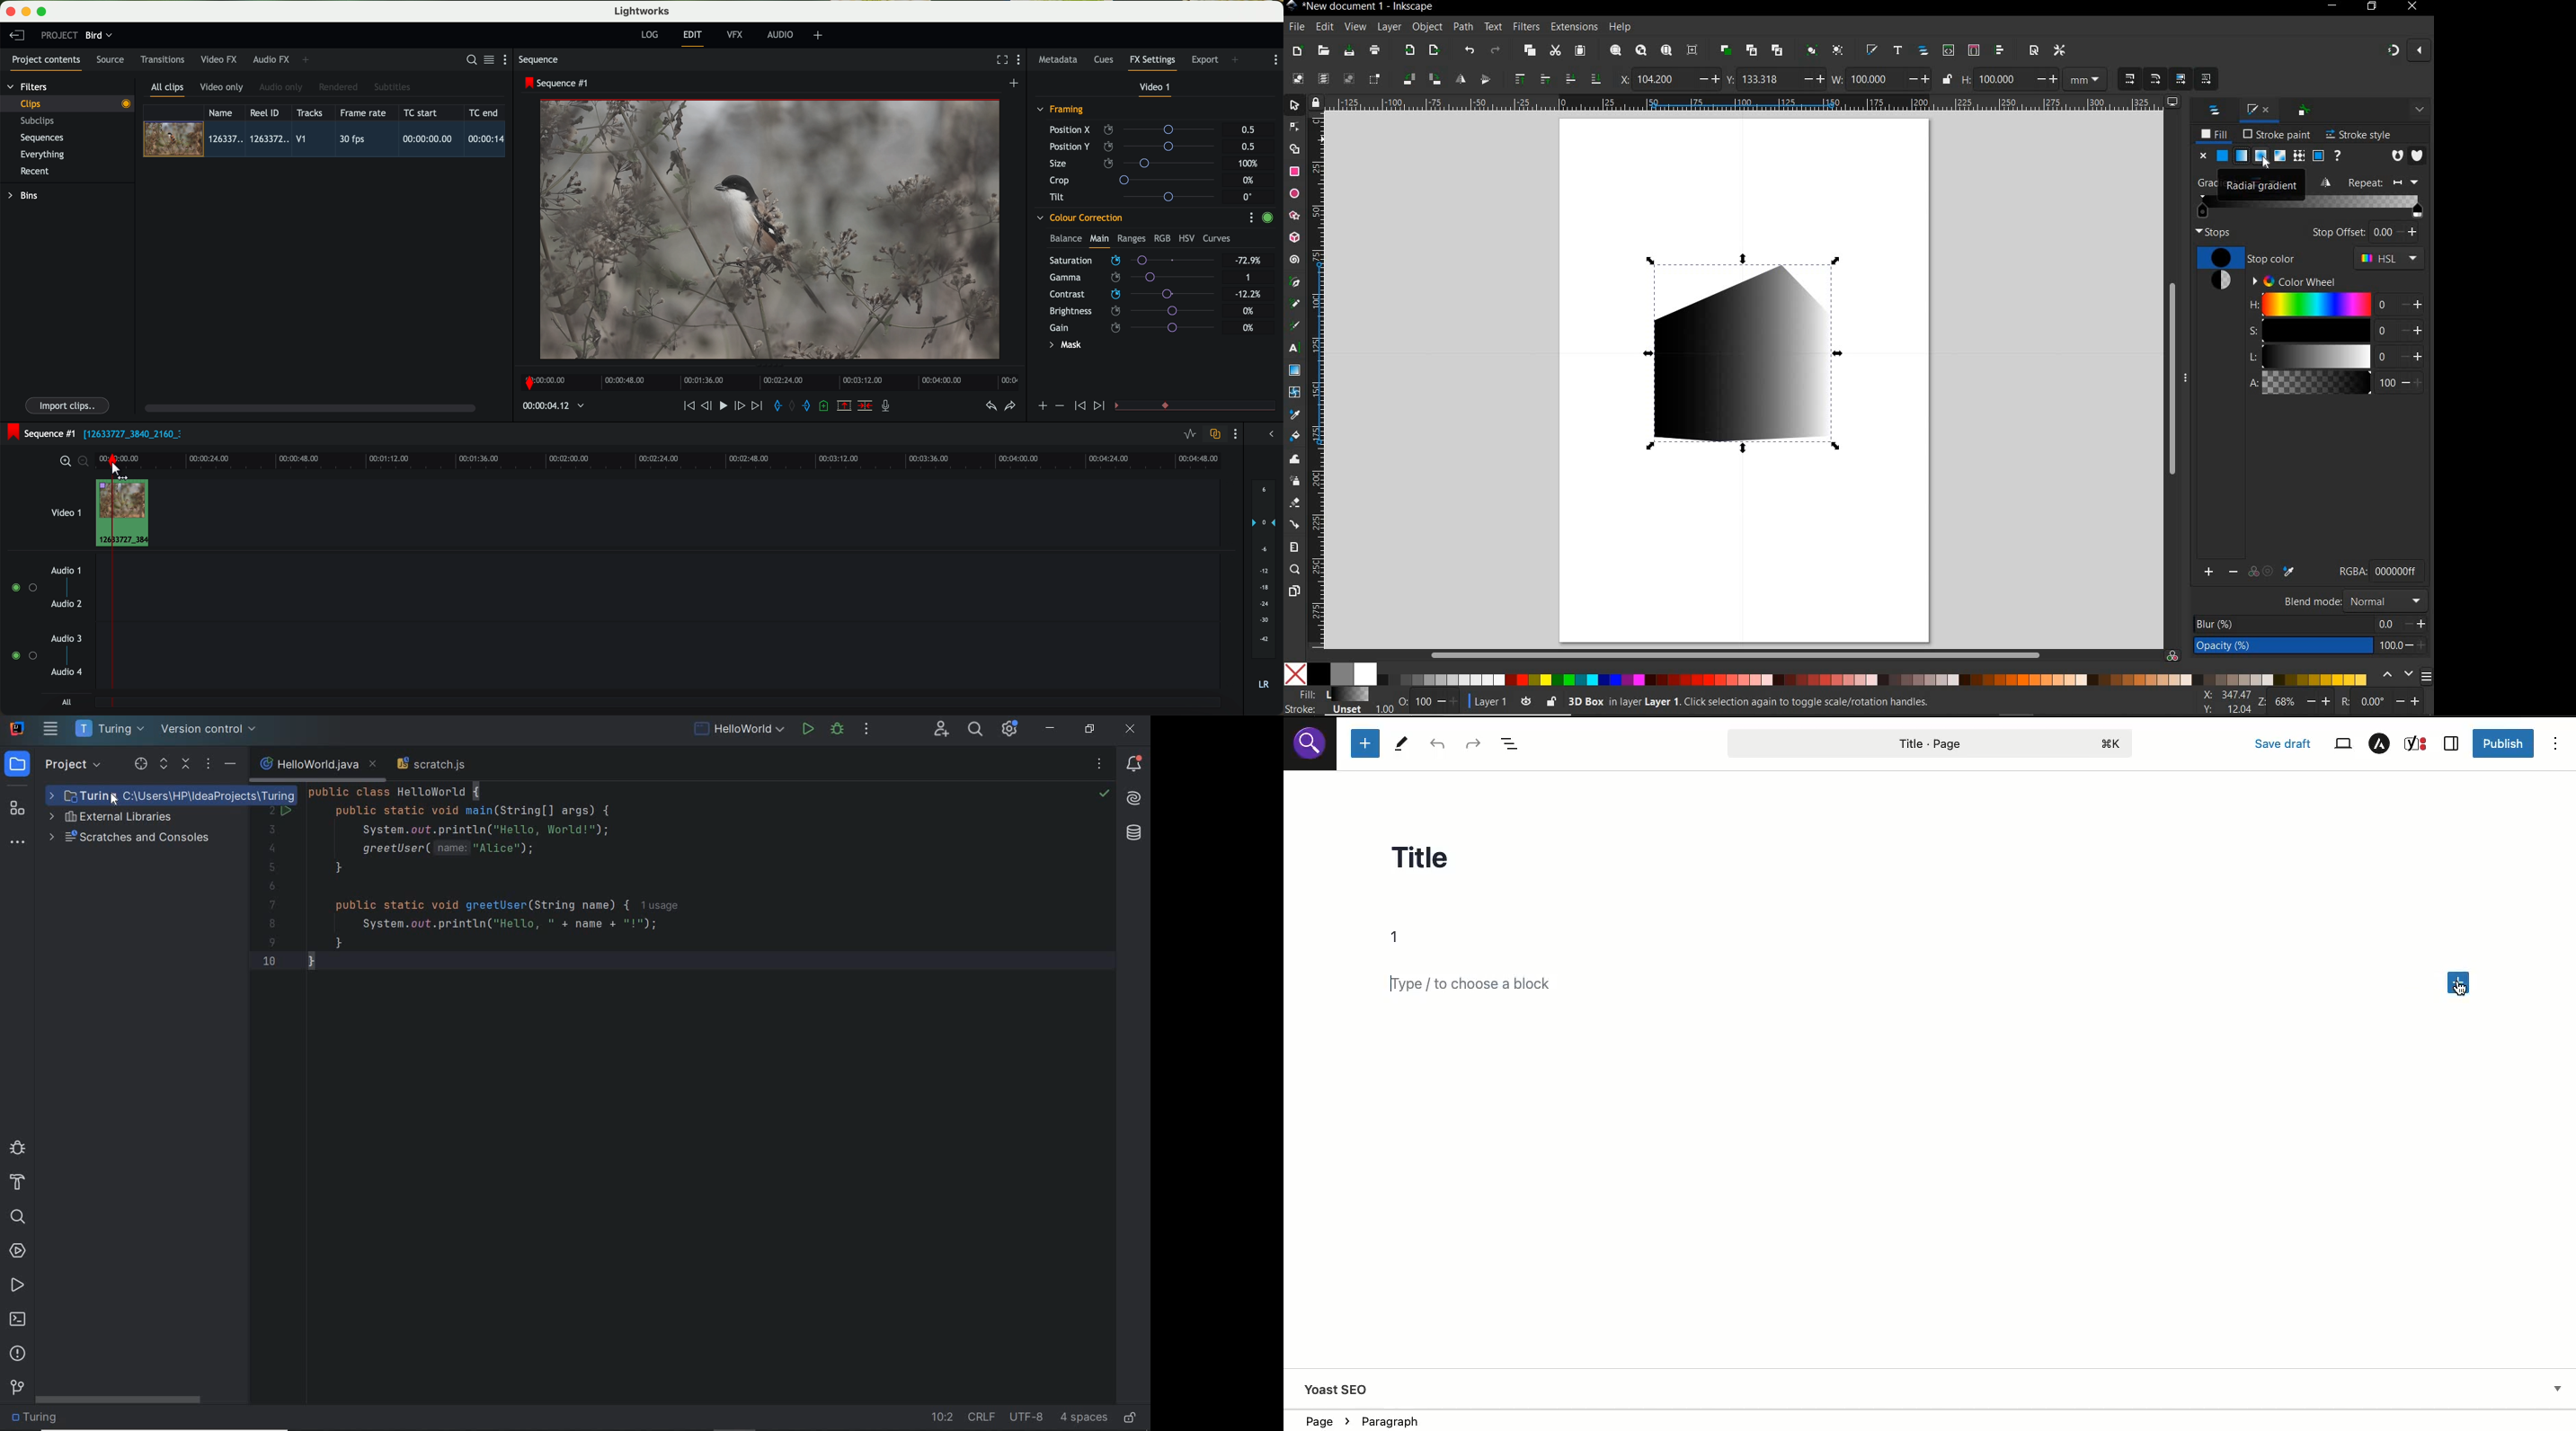 This screenshot has height=1456, width=2576. Describe the element at coordinates (723, 405) in the screenshot. I see `play` at that location.